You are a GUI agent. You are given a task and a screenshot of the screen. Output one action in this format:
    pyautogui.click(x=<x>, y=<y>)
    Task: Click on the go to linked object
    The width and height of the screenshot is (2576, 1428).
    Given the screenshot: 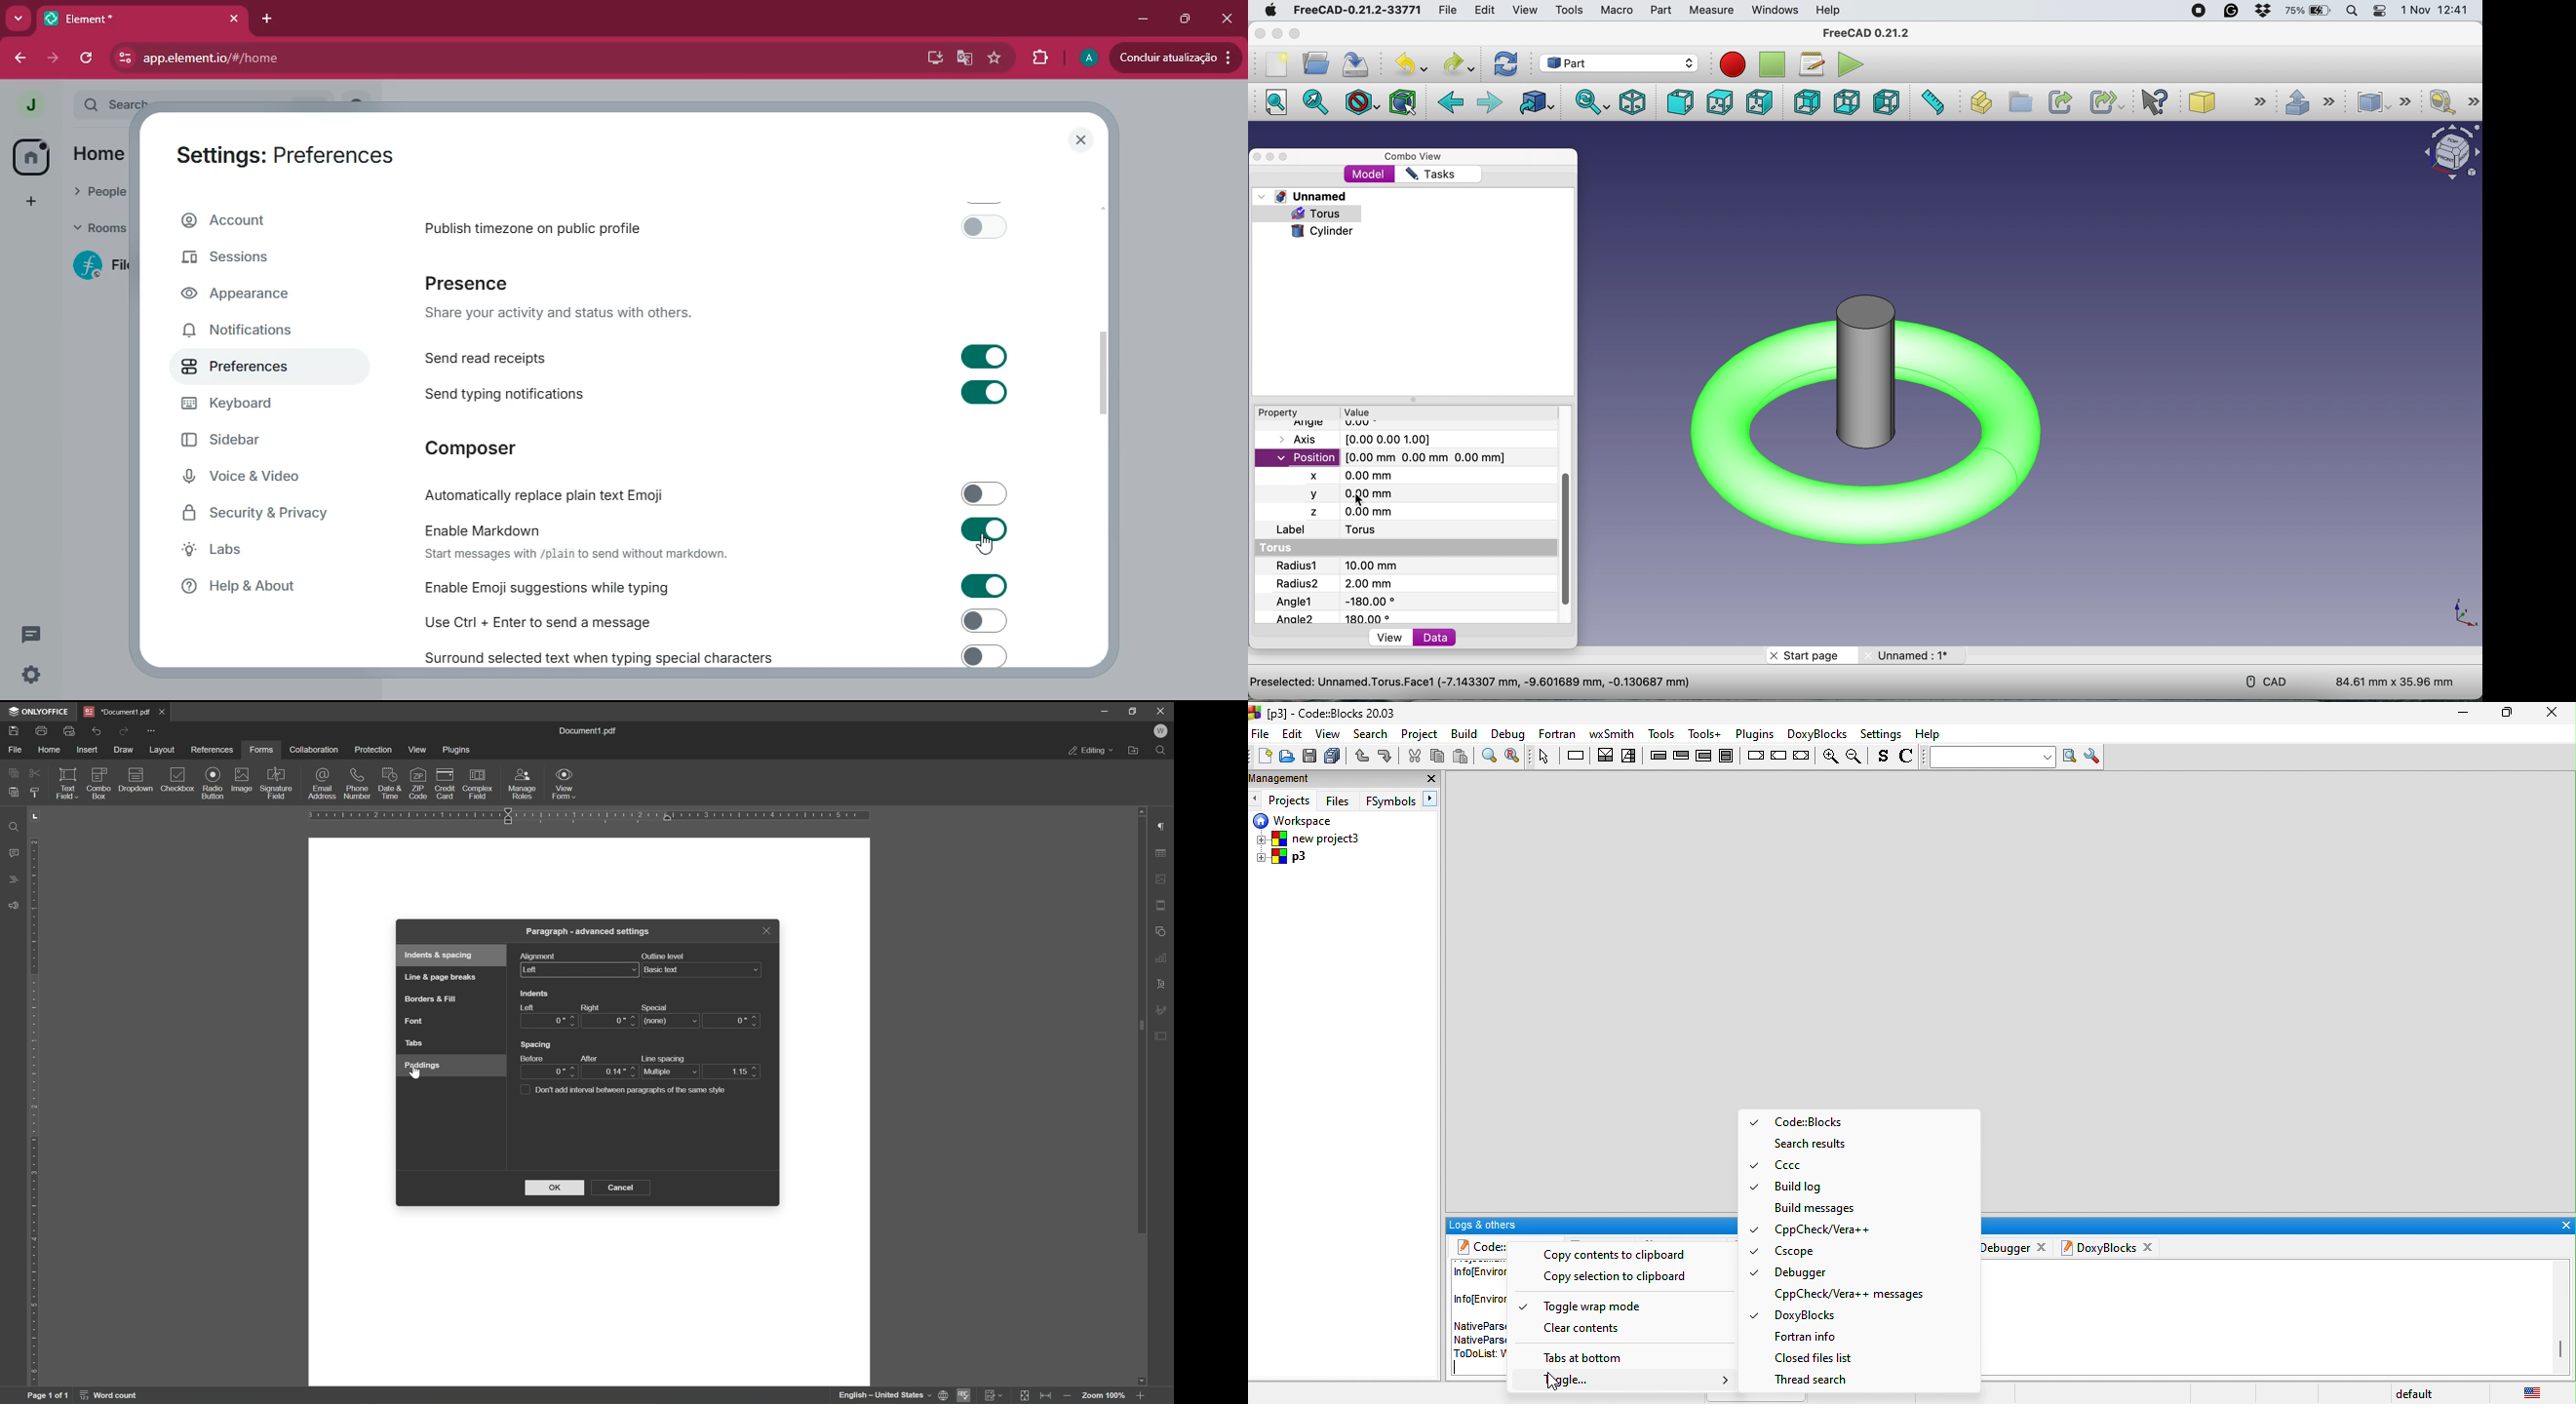 What is the action you would take?
    pyautogui.click(x=1539, y=106)
    